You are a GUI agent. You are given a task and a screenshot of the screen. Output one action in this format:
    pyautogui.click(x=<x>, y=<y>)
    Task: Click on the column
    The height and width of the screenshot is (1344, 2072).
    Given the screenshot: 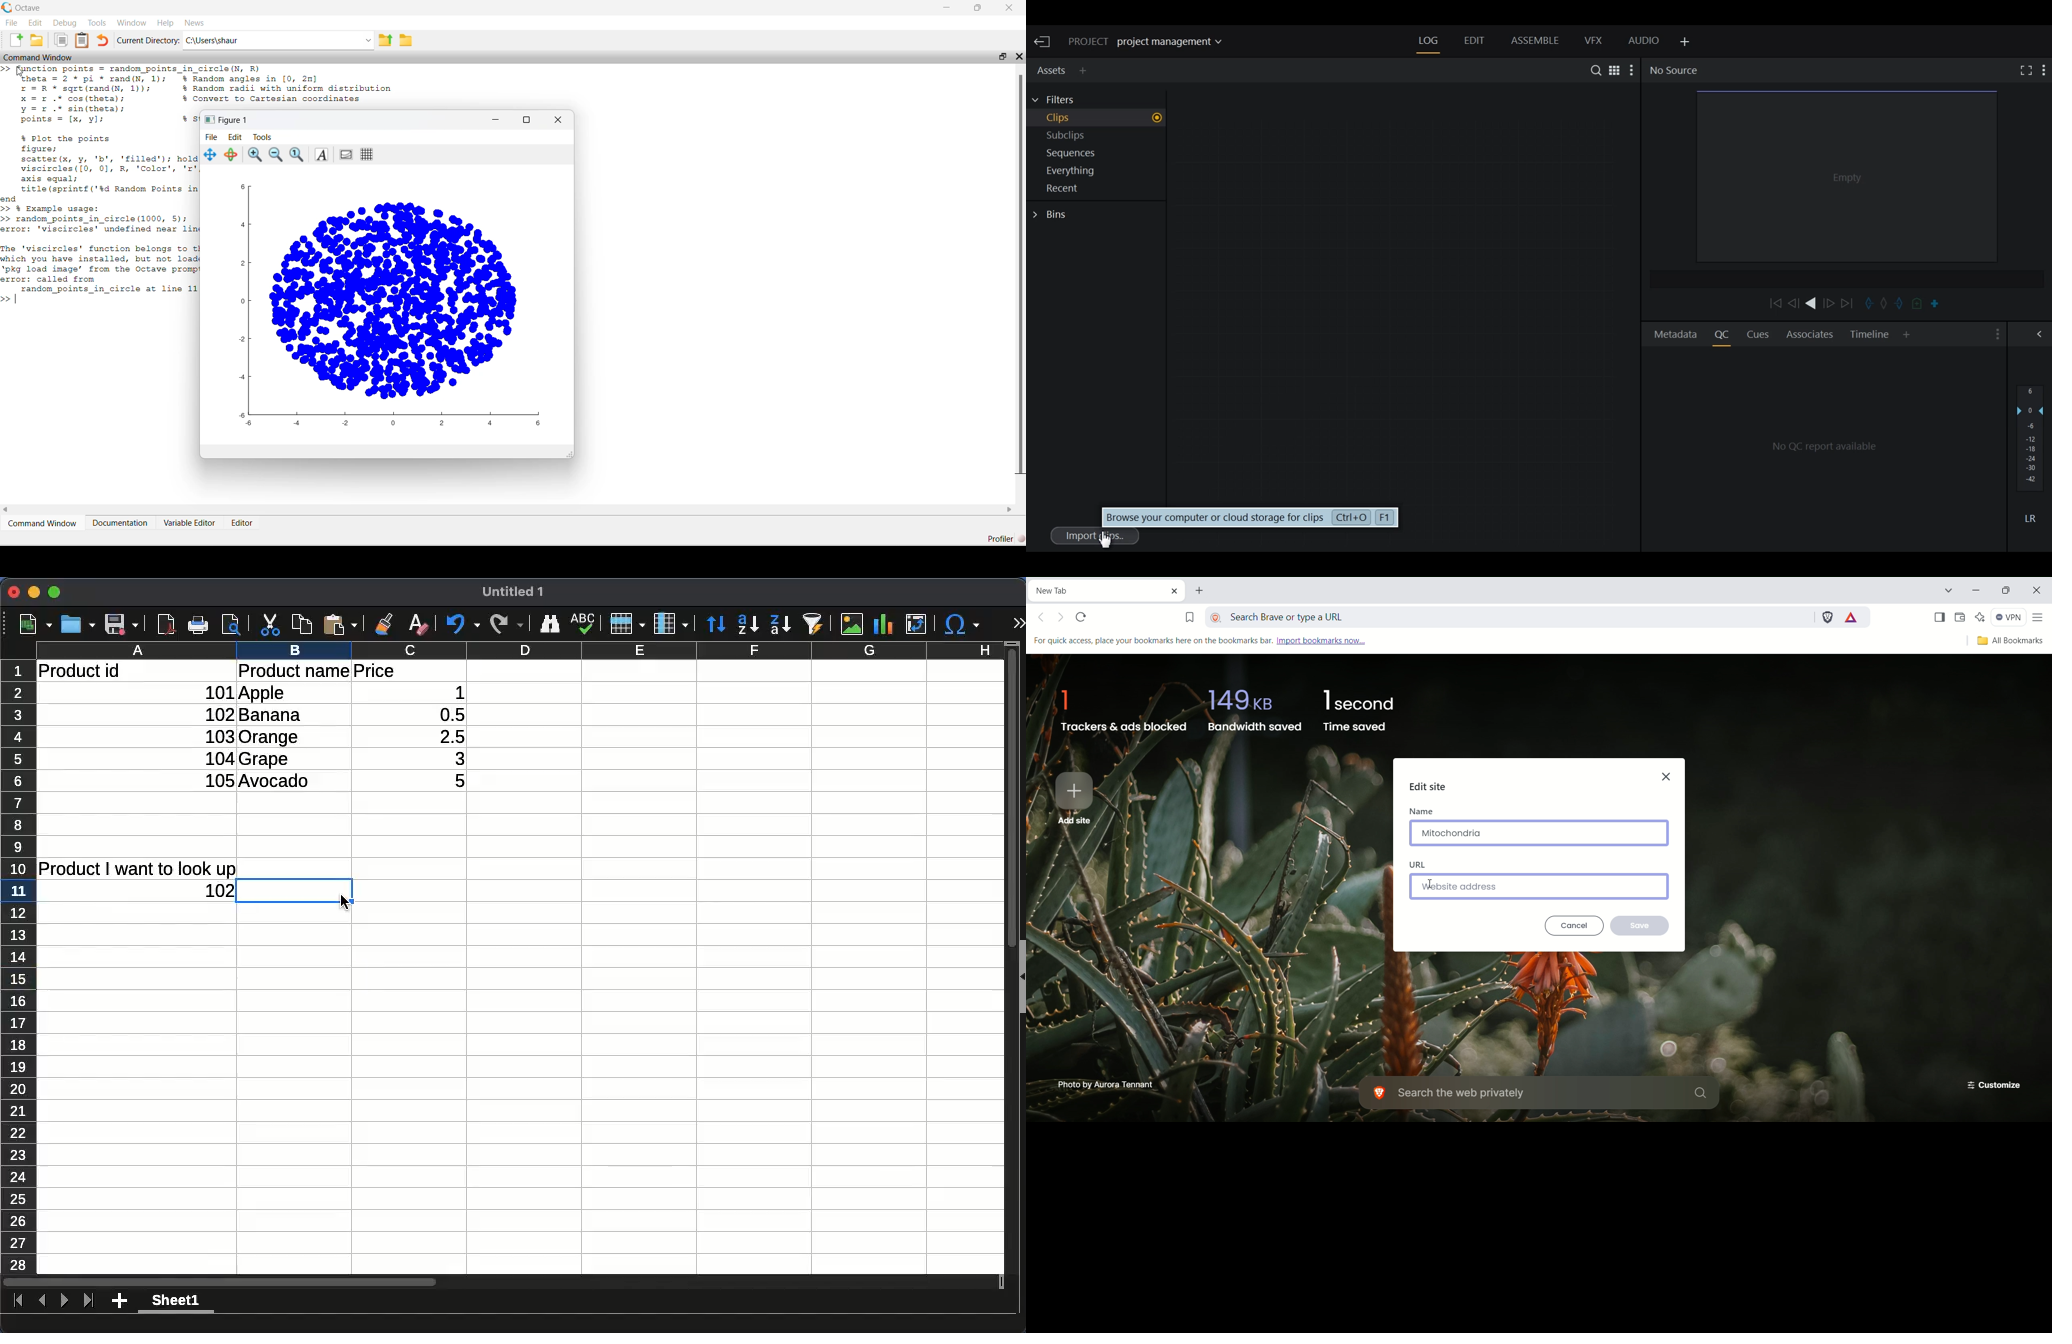 What is the action you would take?
    pyautogui.click(x=520, y=650)
    